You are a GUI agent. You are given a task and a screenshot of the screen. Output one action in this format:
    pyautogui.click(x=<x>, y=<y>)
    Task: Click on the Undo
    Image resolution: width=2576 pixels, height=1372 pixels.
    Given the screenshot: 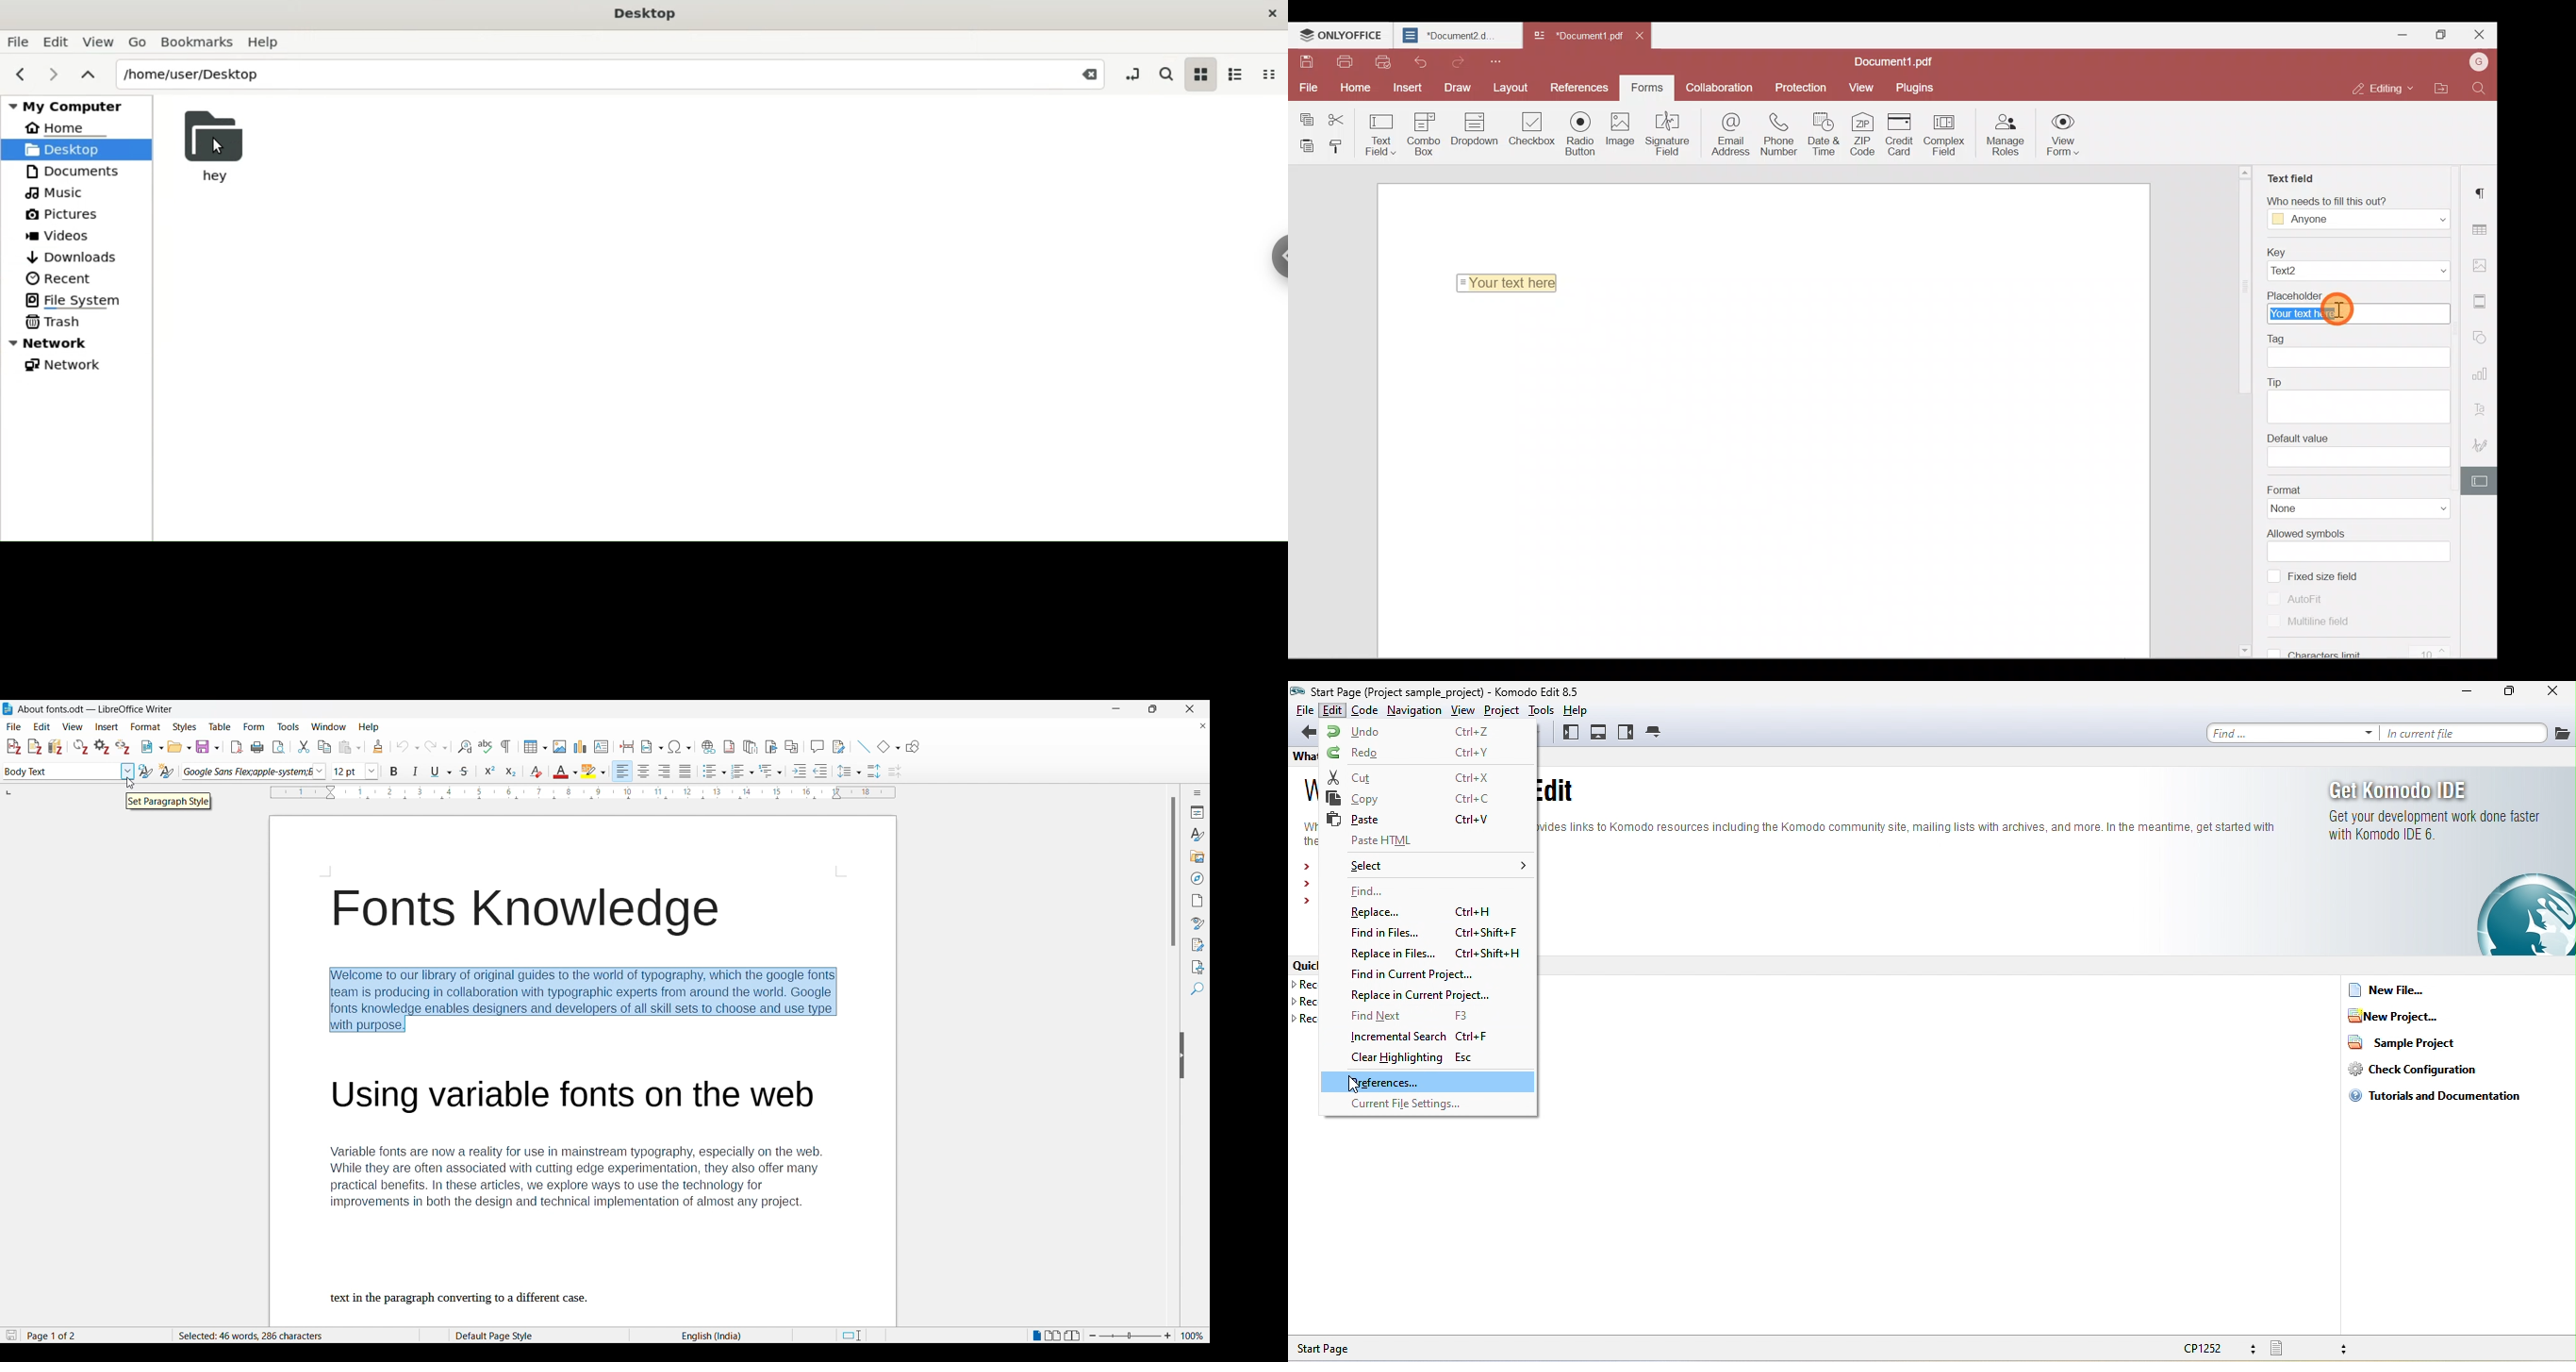 What is the action you would take?
    pyautogui.click(x=408, y=747)
    